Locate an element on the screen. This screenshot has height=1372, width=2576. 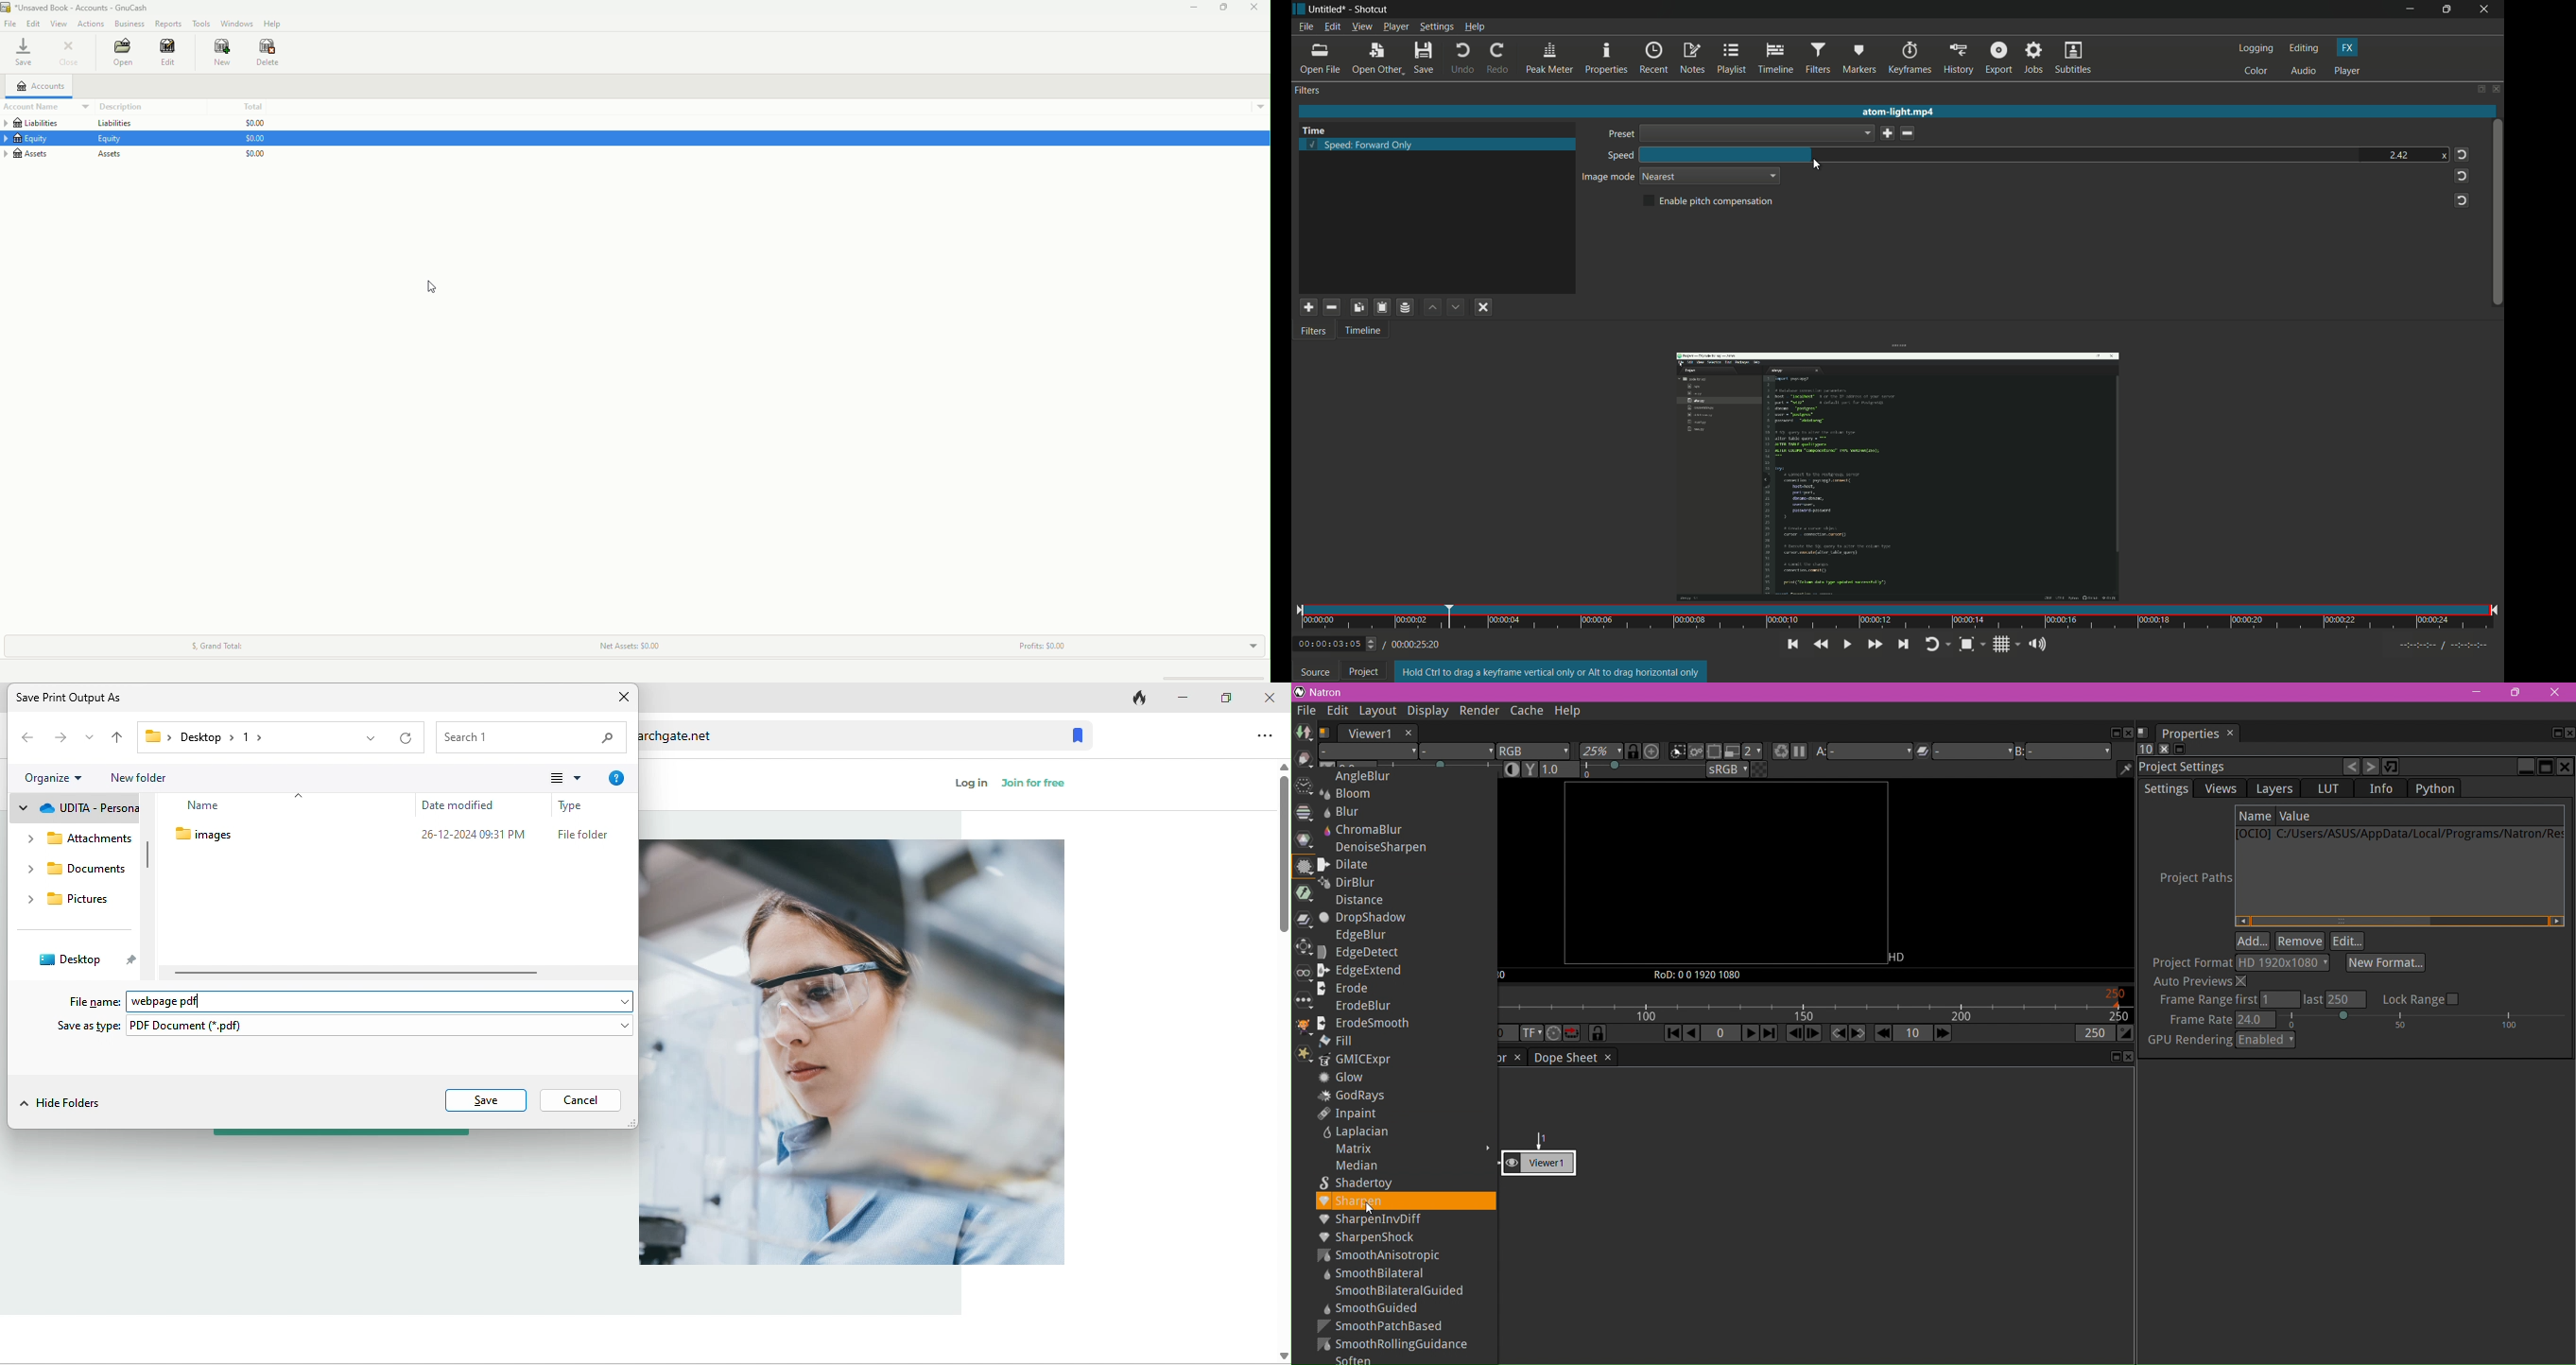
keyframes is located at coordinates (1911, 58).